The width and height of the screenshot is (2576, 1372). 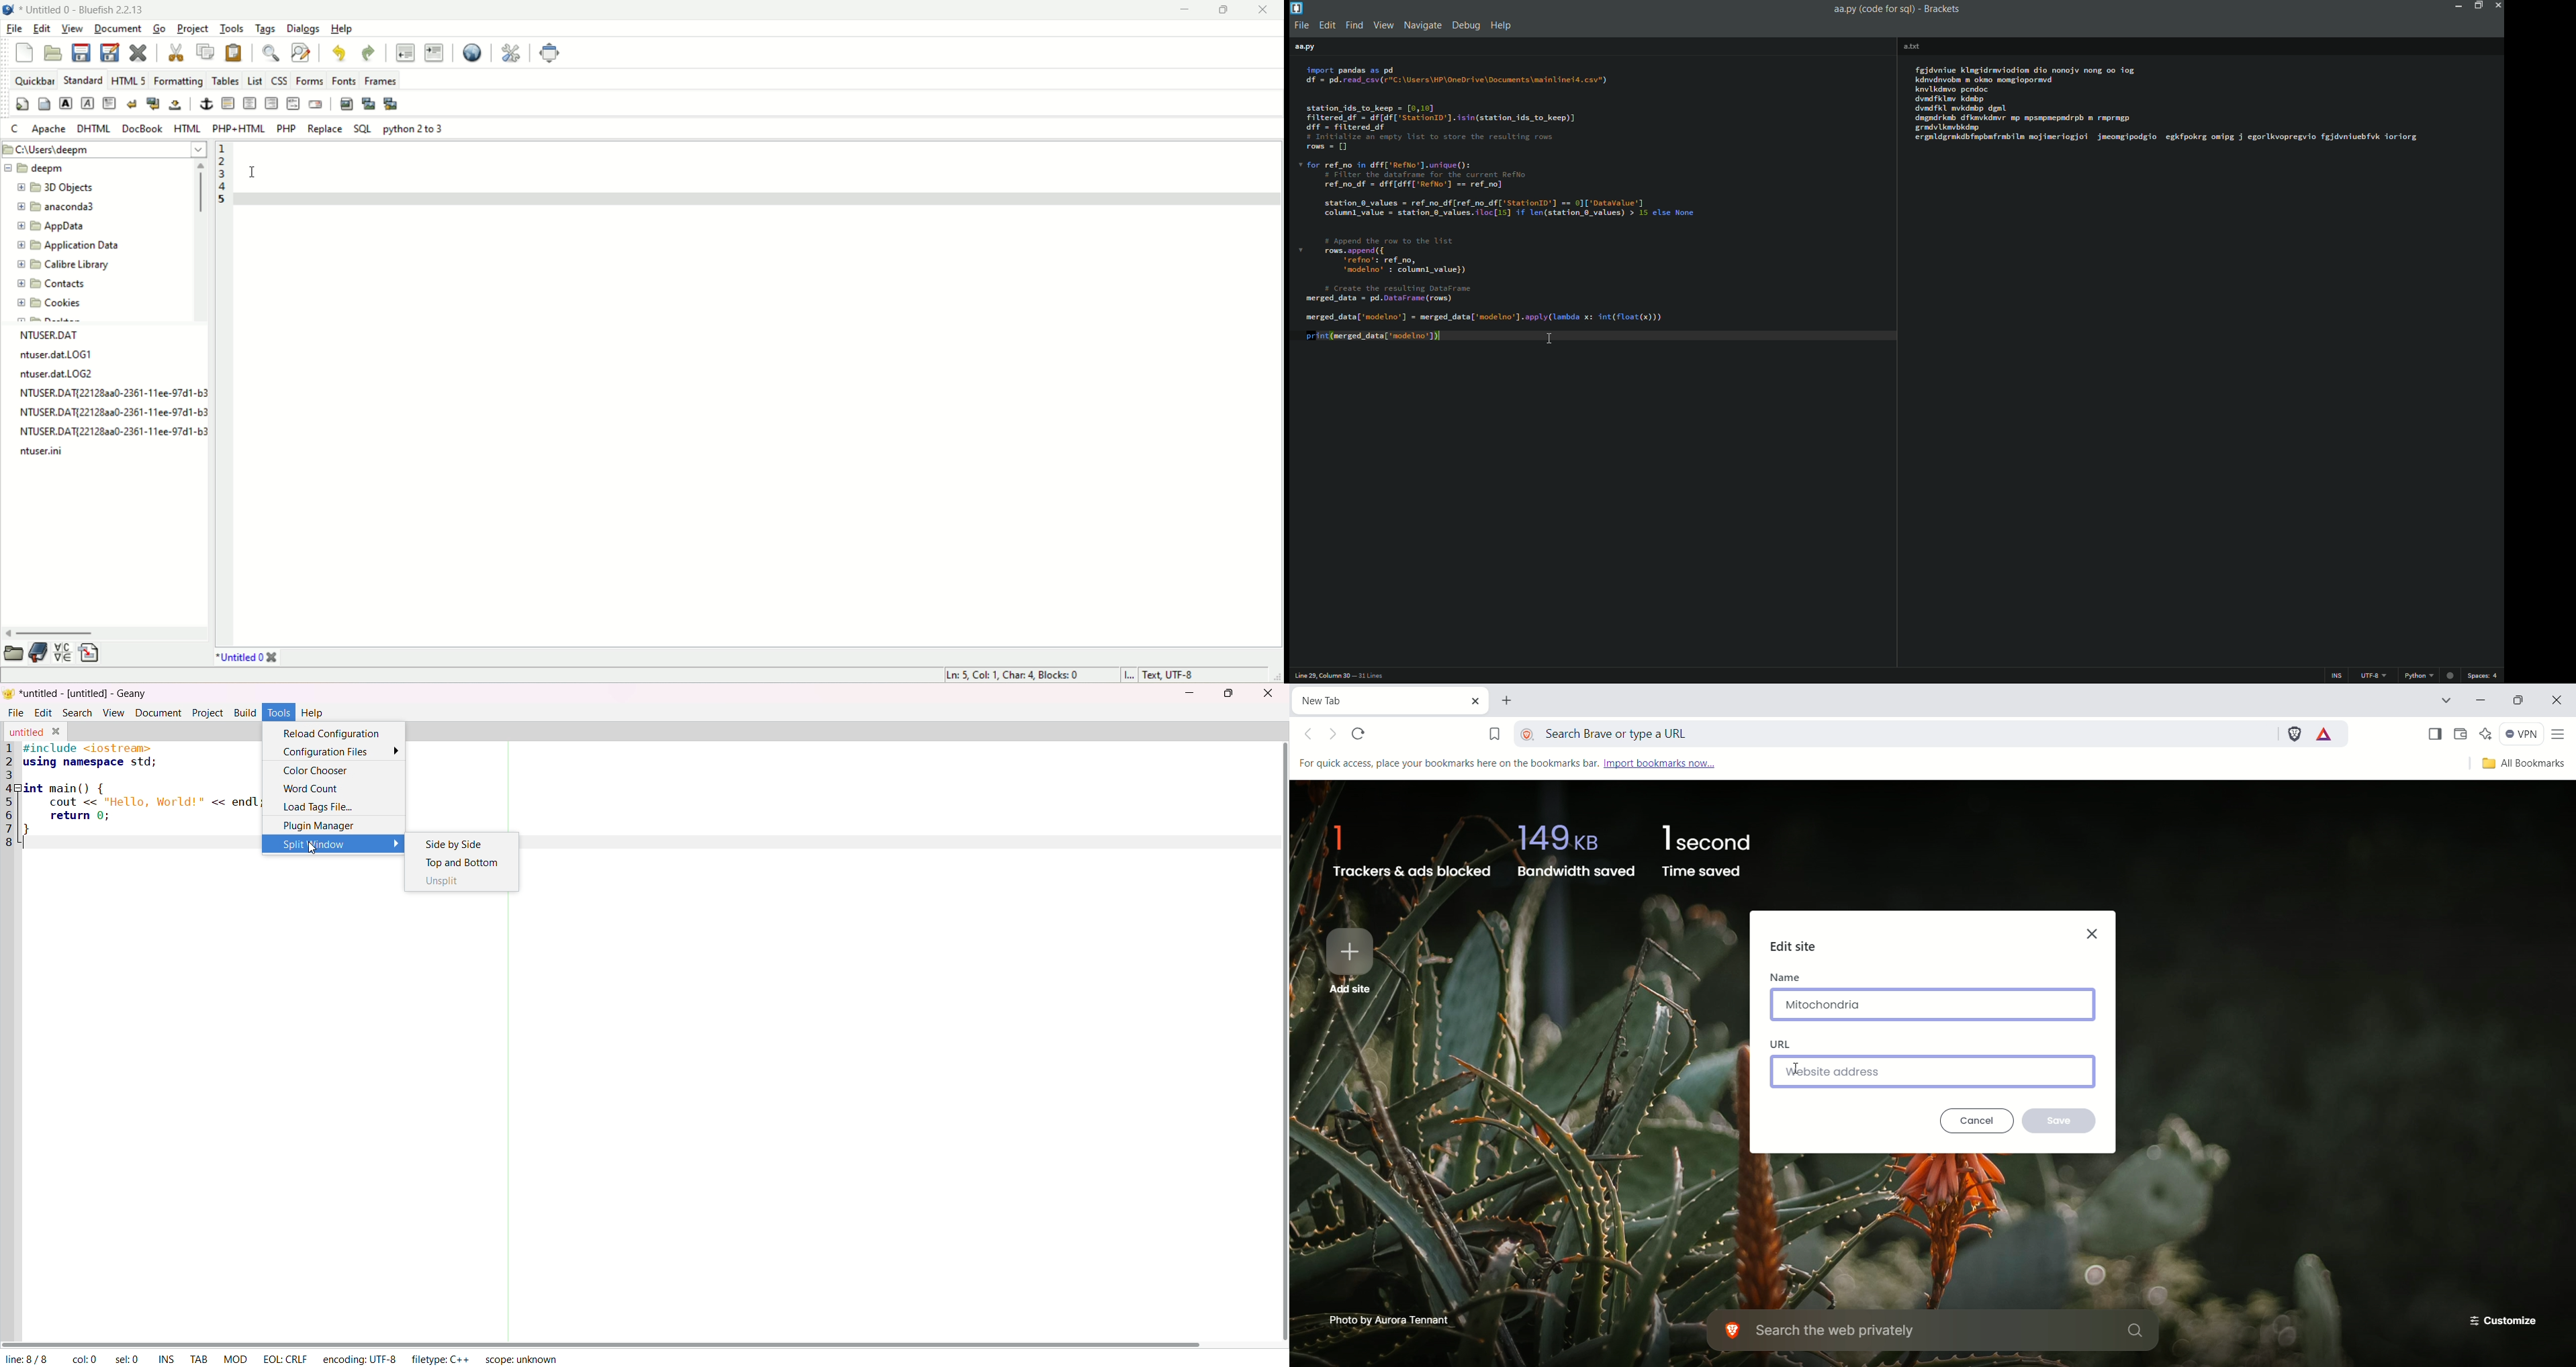 I want to click on vertical scroll bar, so click(x=1281, y=1042).